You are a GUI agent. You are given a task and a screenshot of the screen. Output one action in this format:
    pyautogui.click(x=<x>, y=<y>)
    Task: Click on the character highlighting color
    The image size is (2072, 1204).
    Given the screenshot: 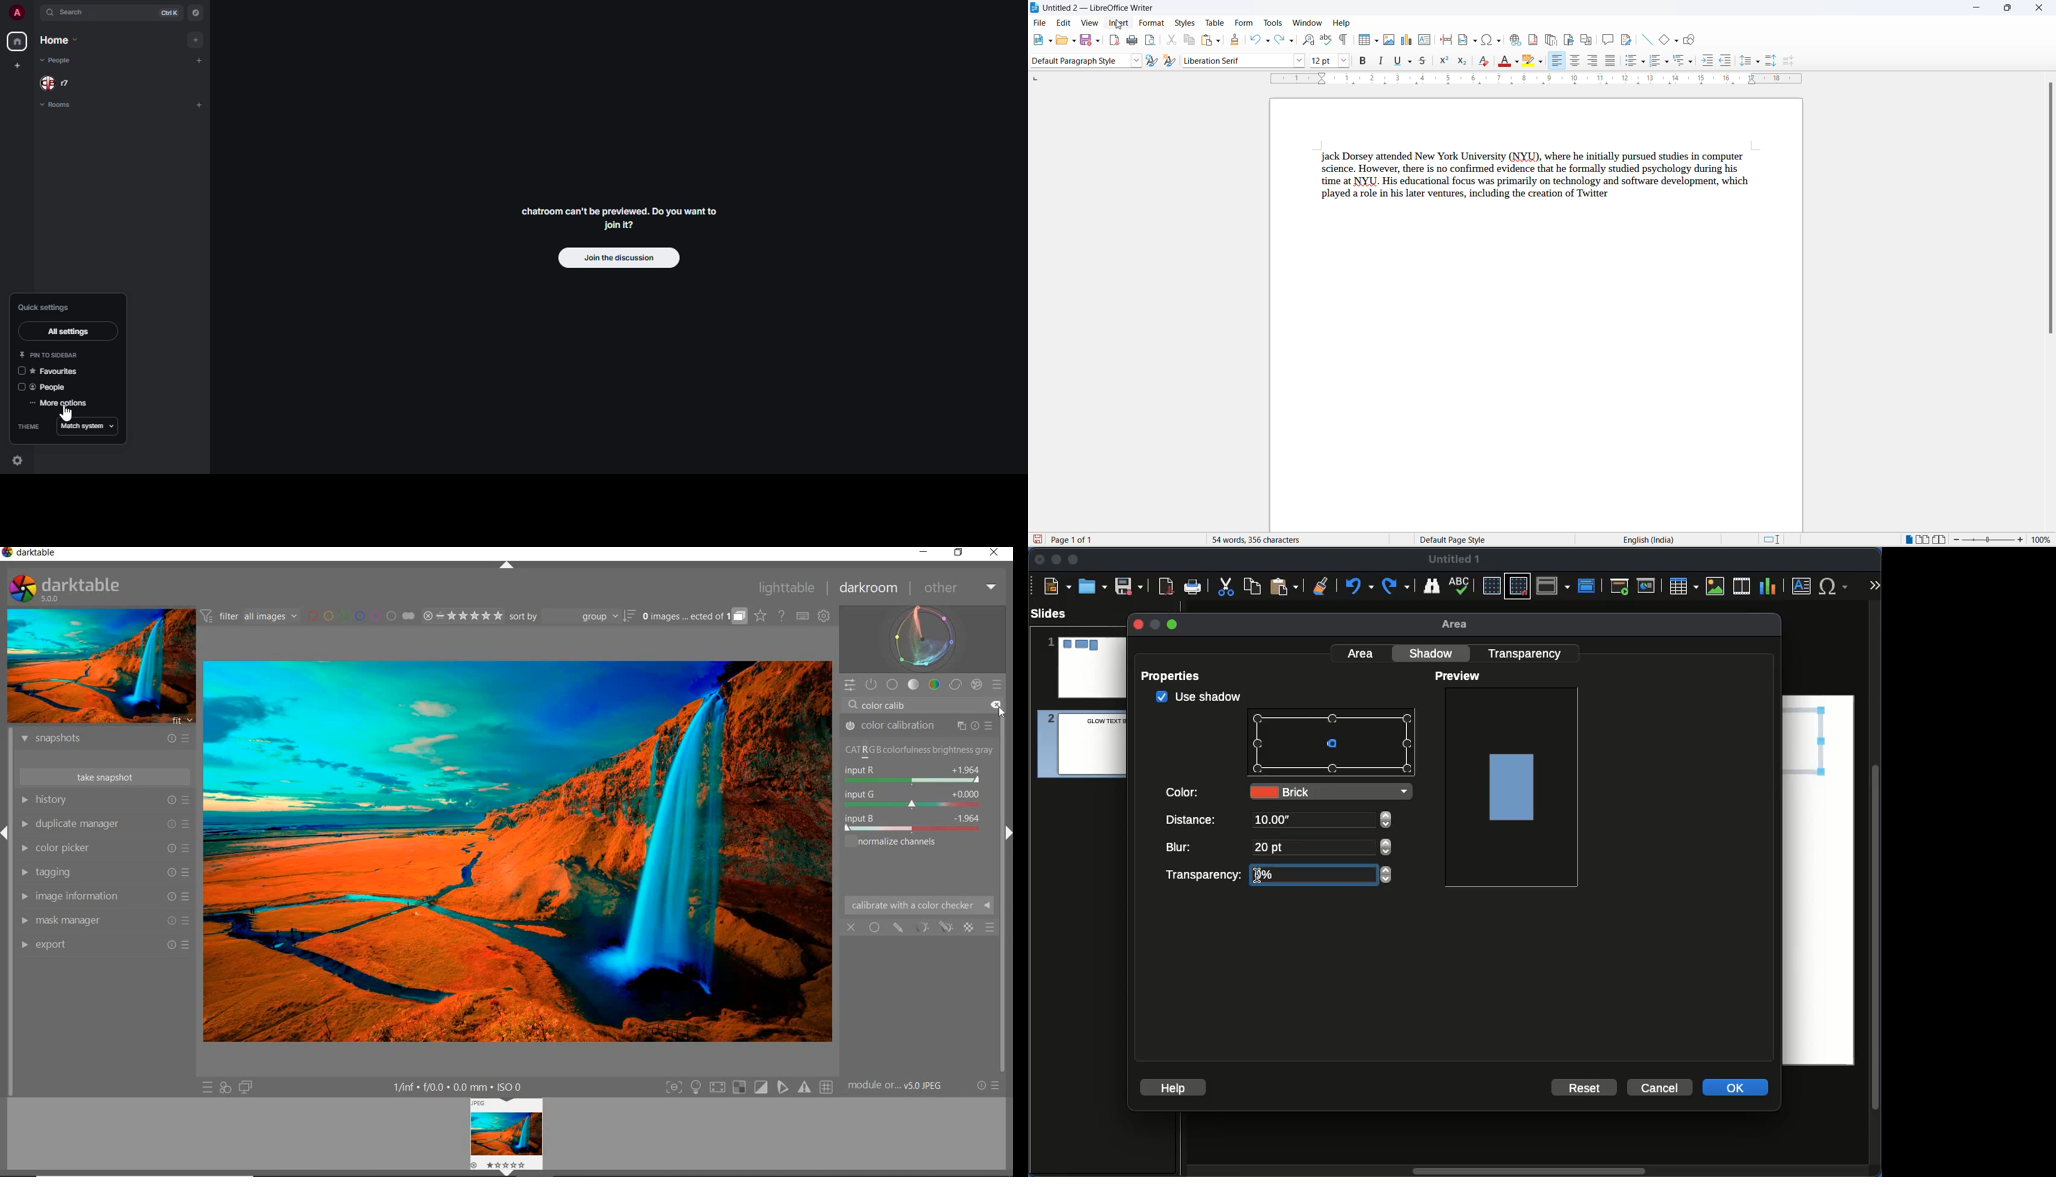 What is the action you would take?
    pyautogui.click(x=1541, y=63)
    